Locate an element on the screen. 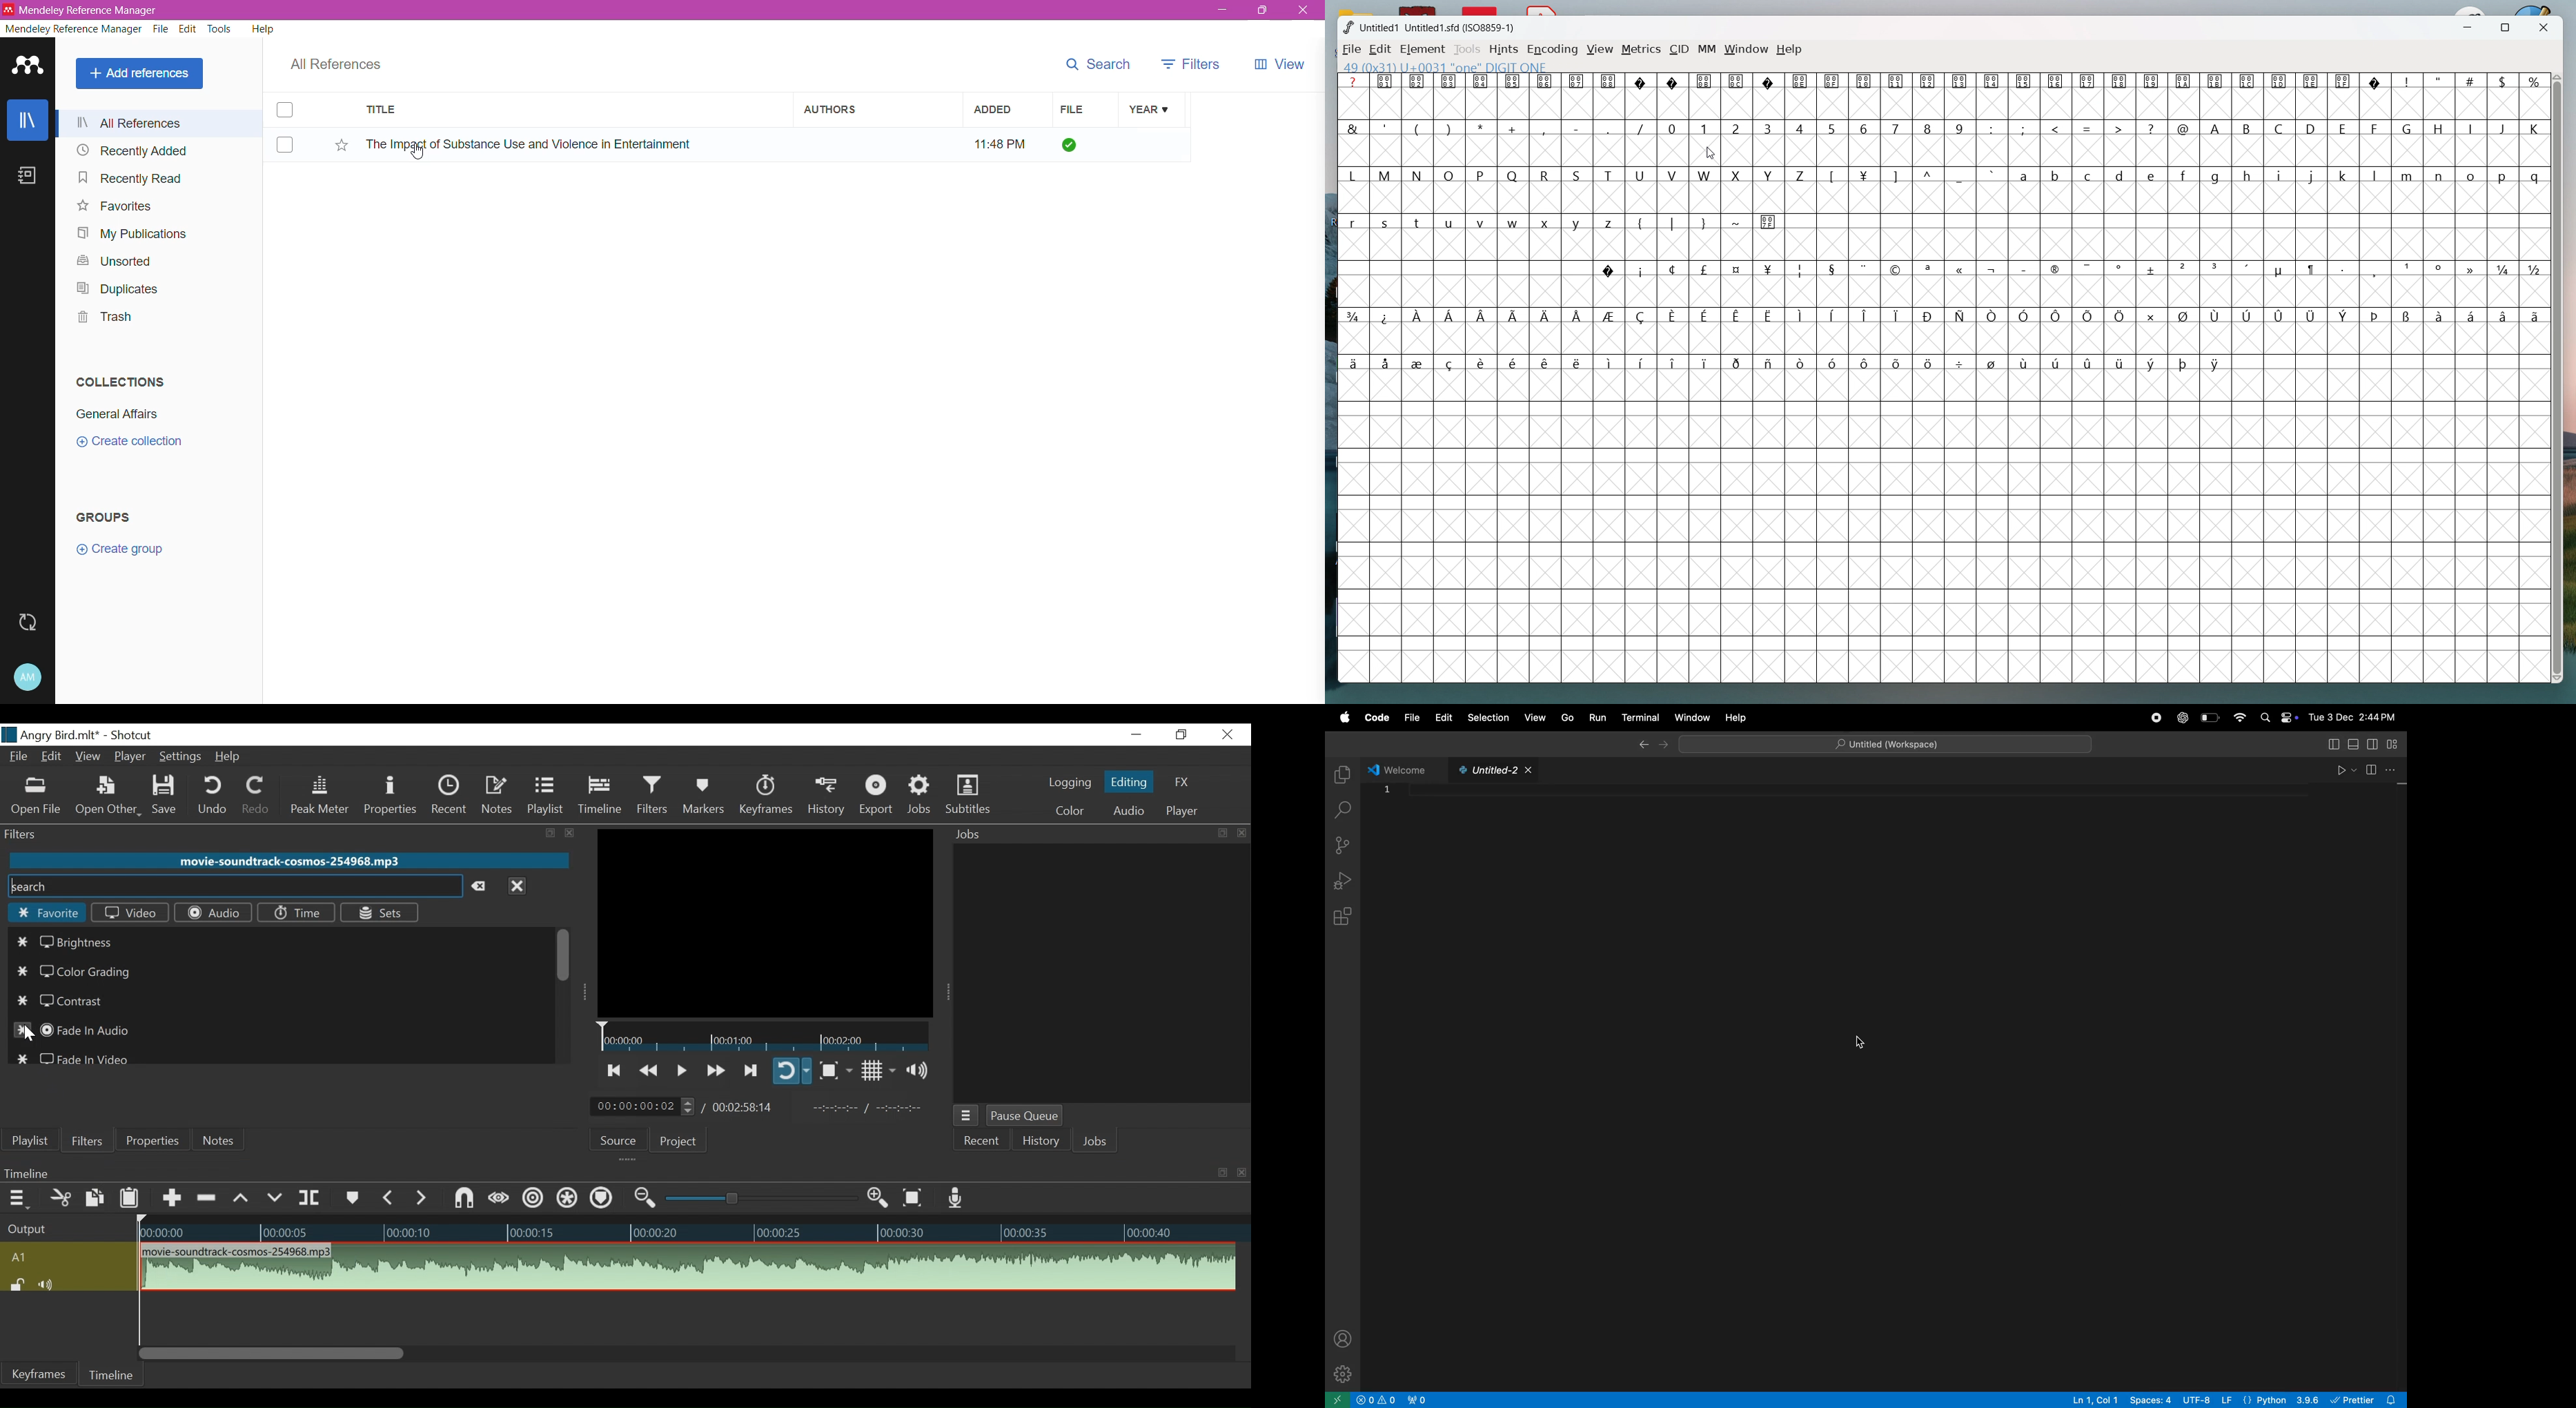  Edit is located at coordinates (188, 28).